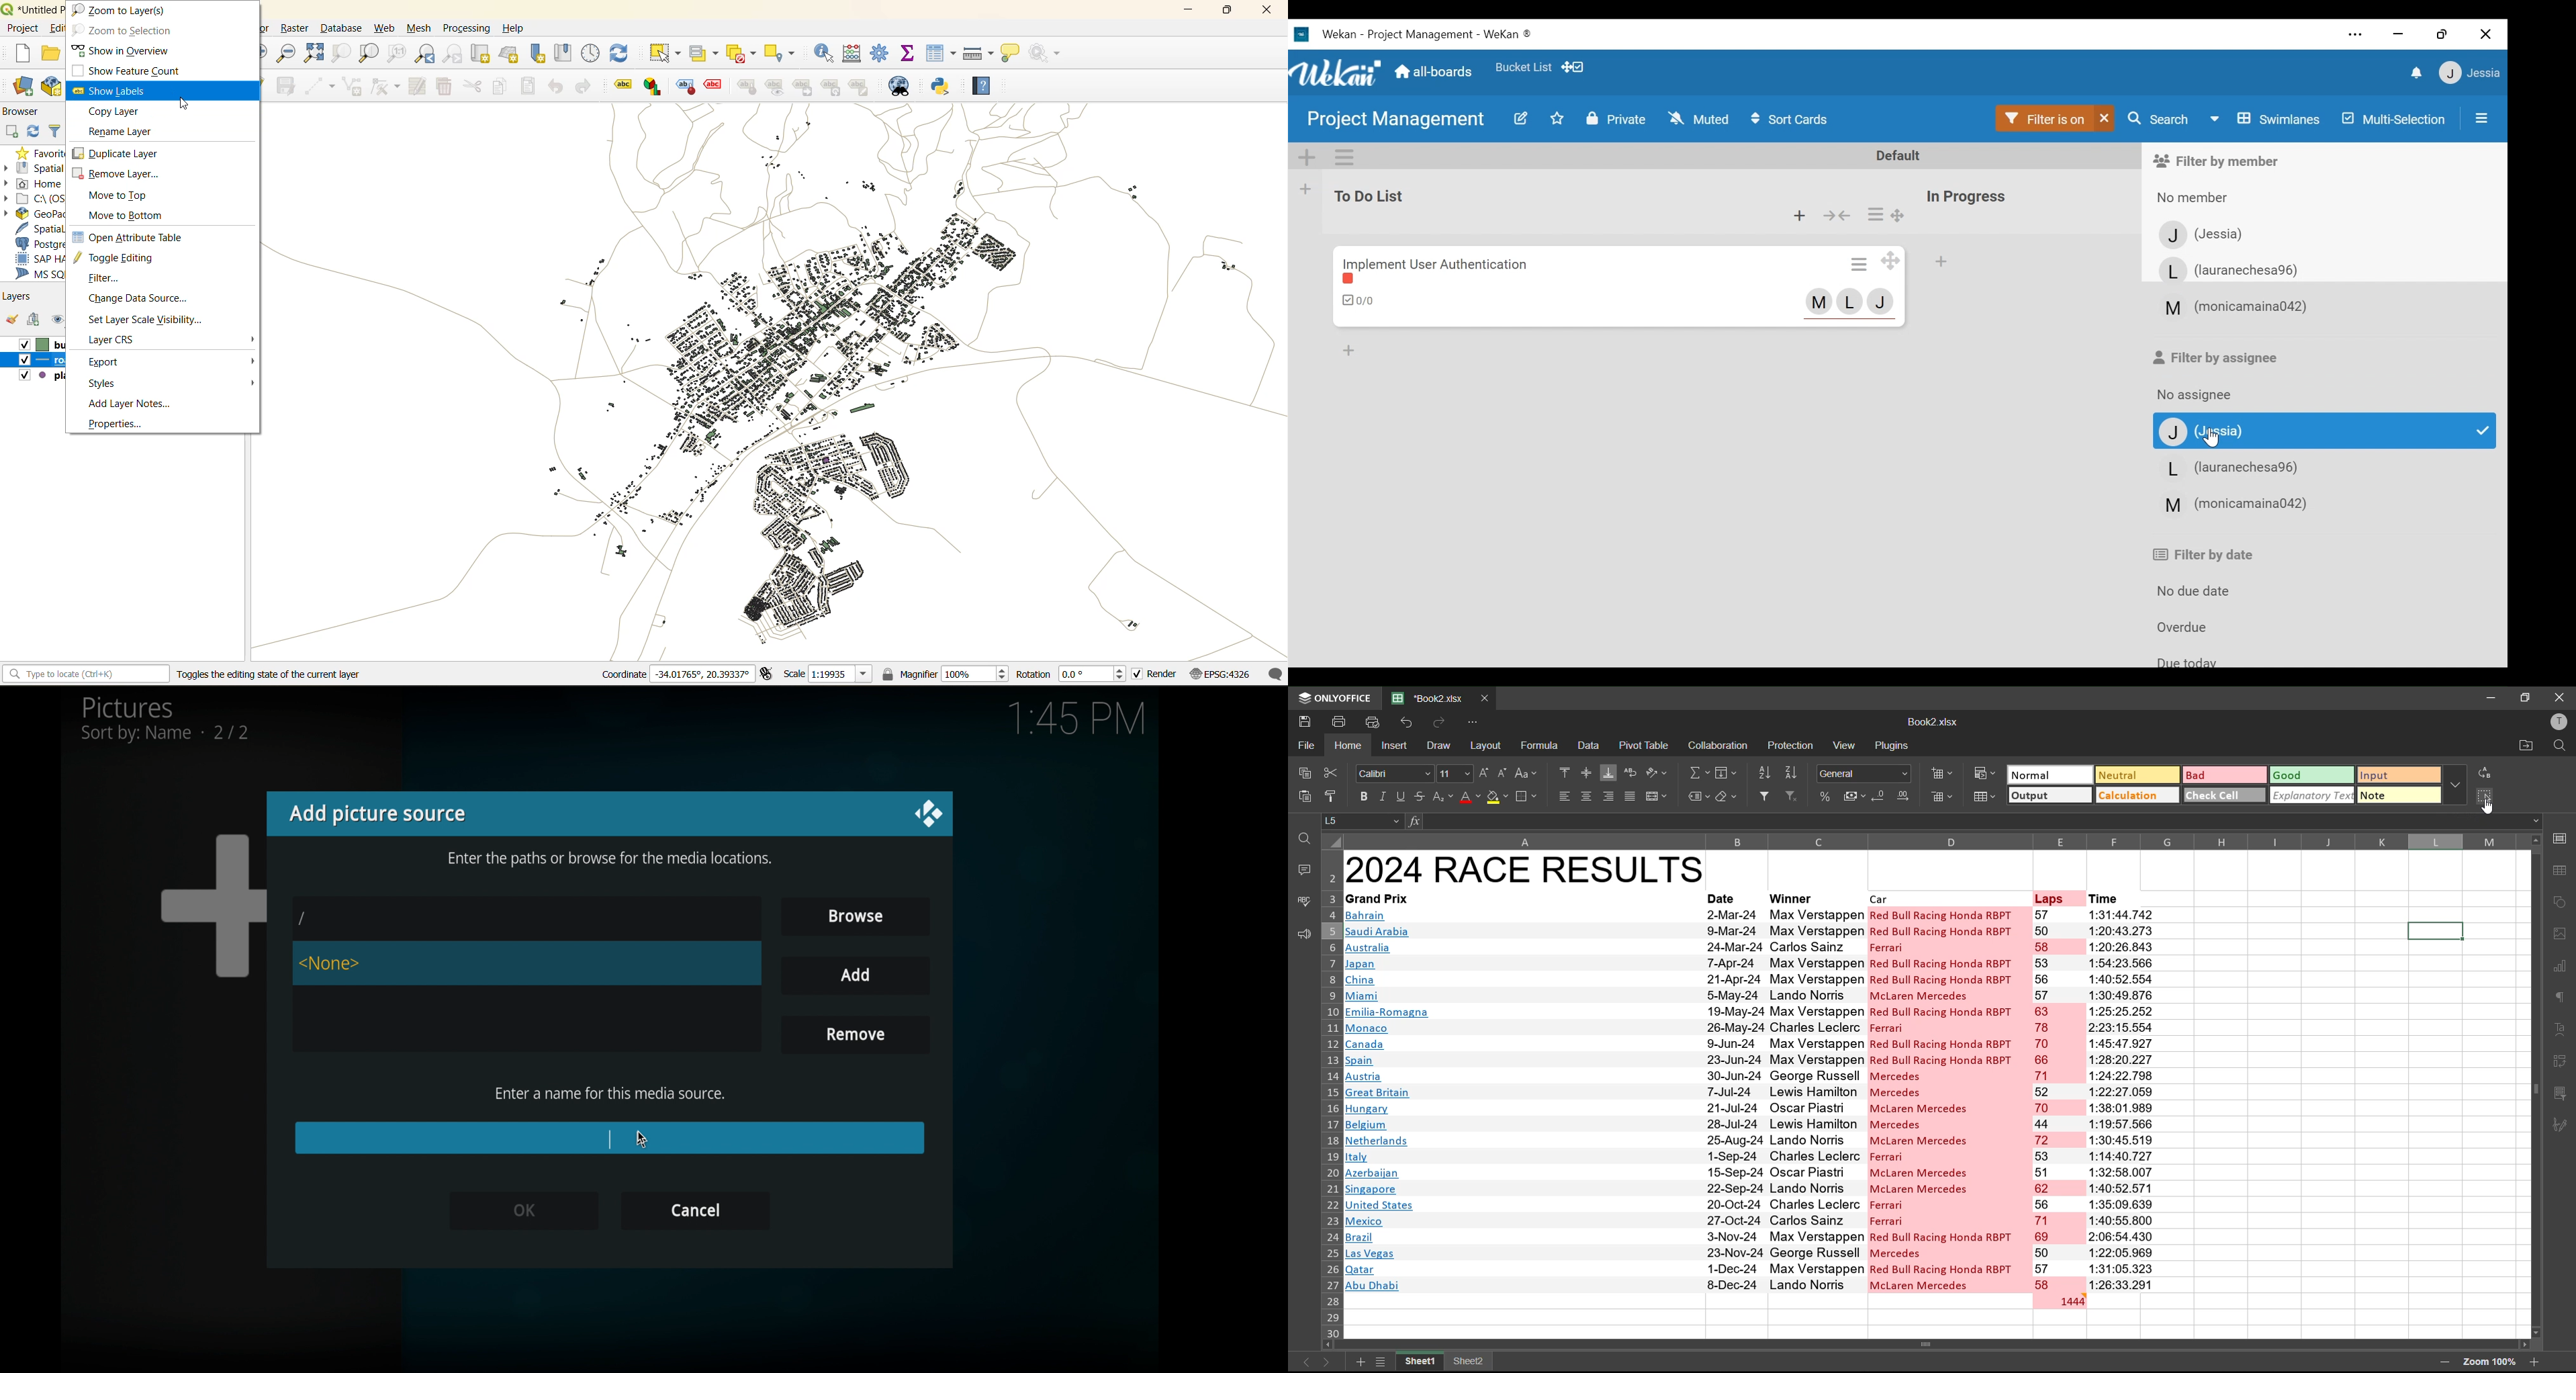 The width and height of the screenshot is (2576, 1400). I want to click on decrease decimal, so click(1880, 797).